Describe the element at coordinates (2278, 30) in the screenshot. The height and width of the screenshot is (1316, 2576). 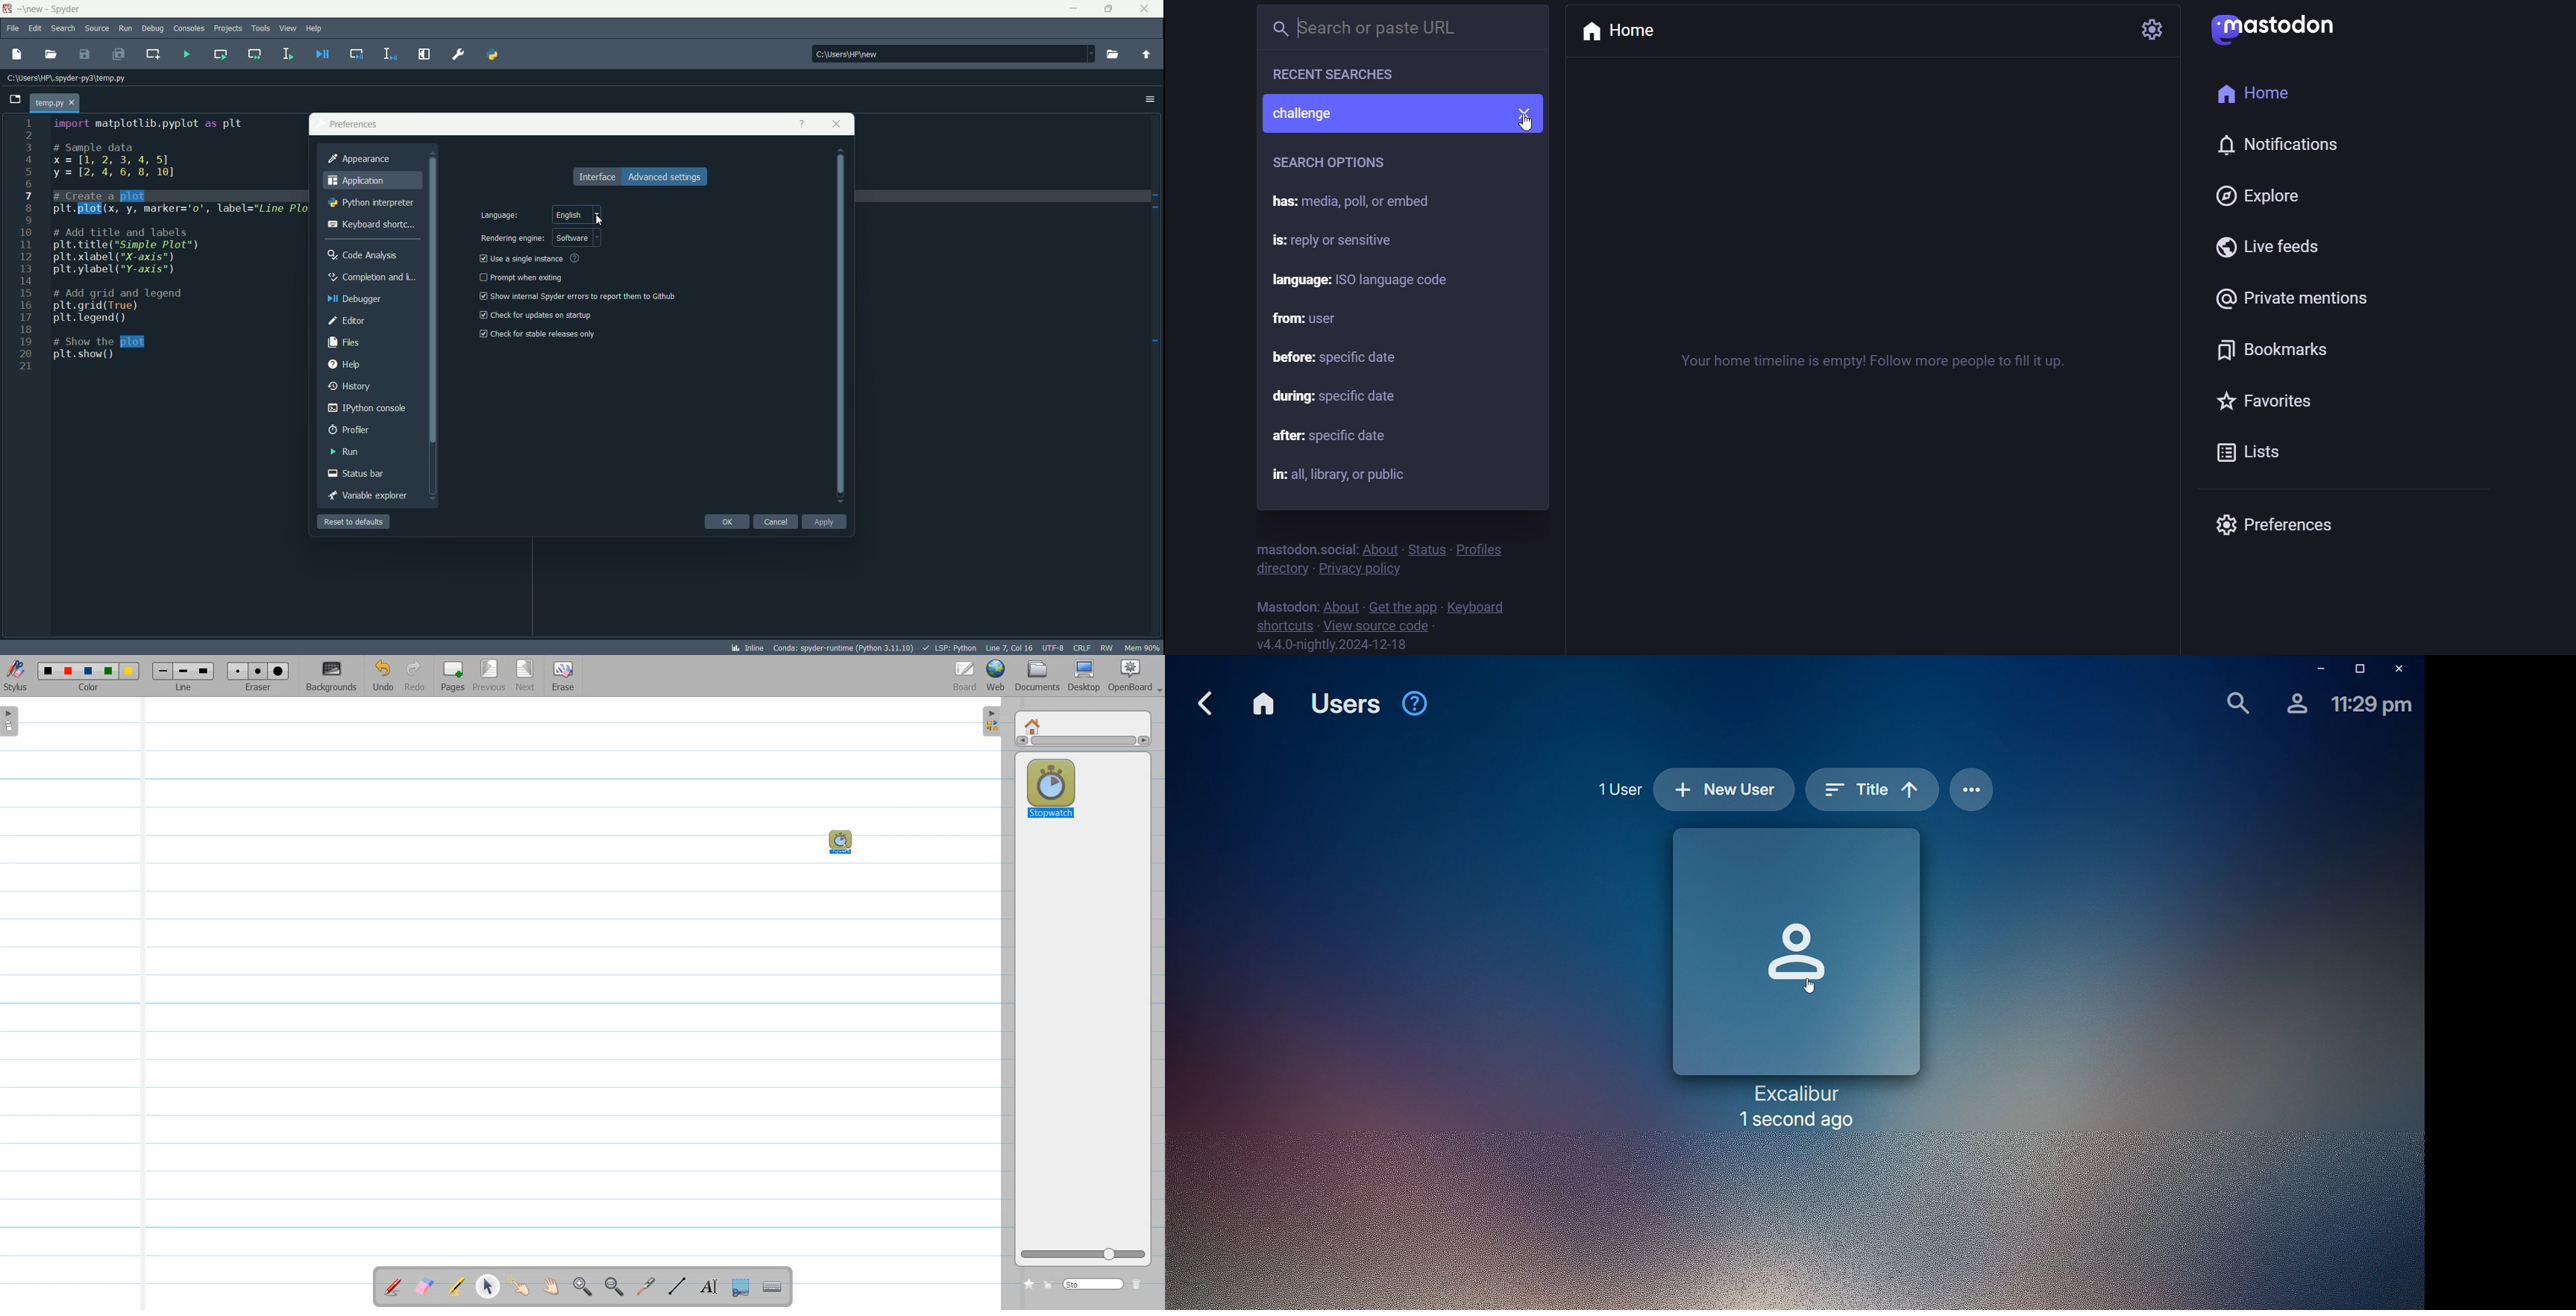
I see `logo` at that location.